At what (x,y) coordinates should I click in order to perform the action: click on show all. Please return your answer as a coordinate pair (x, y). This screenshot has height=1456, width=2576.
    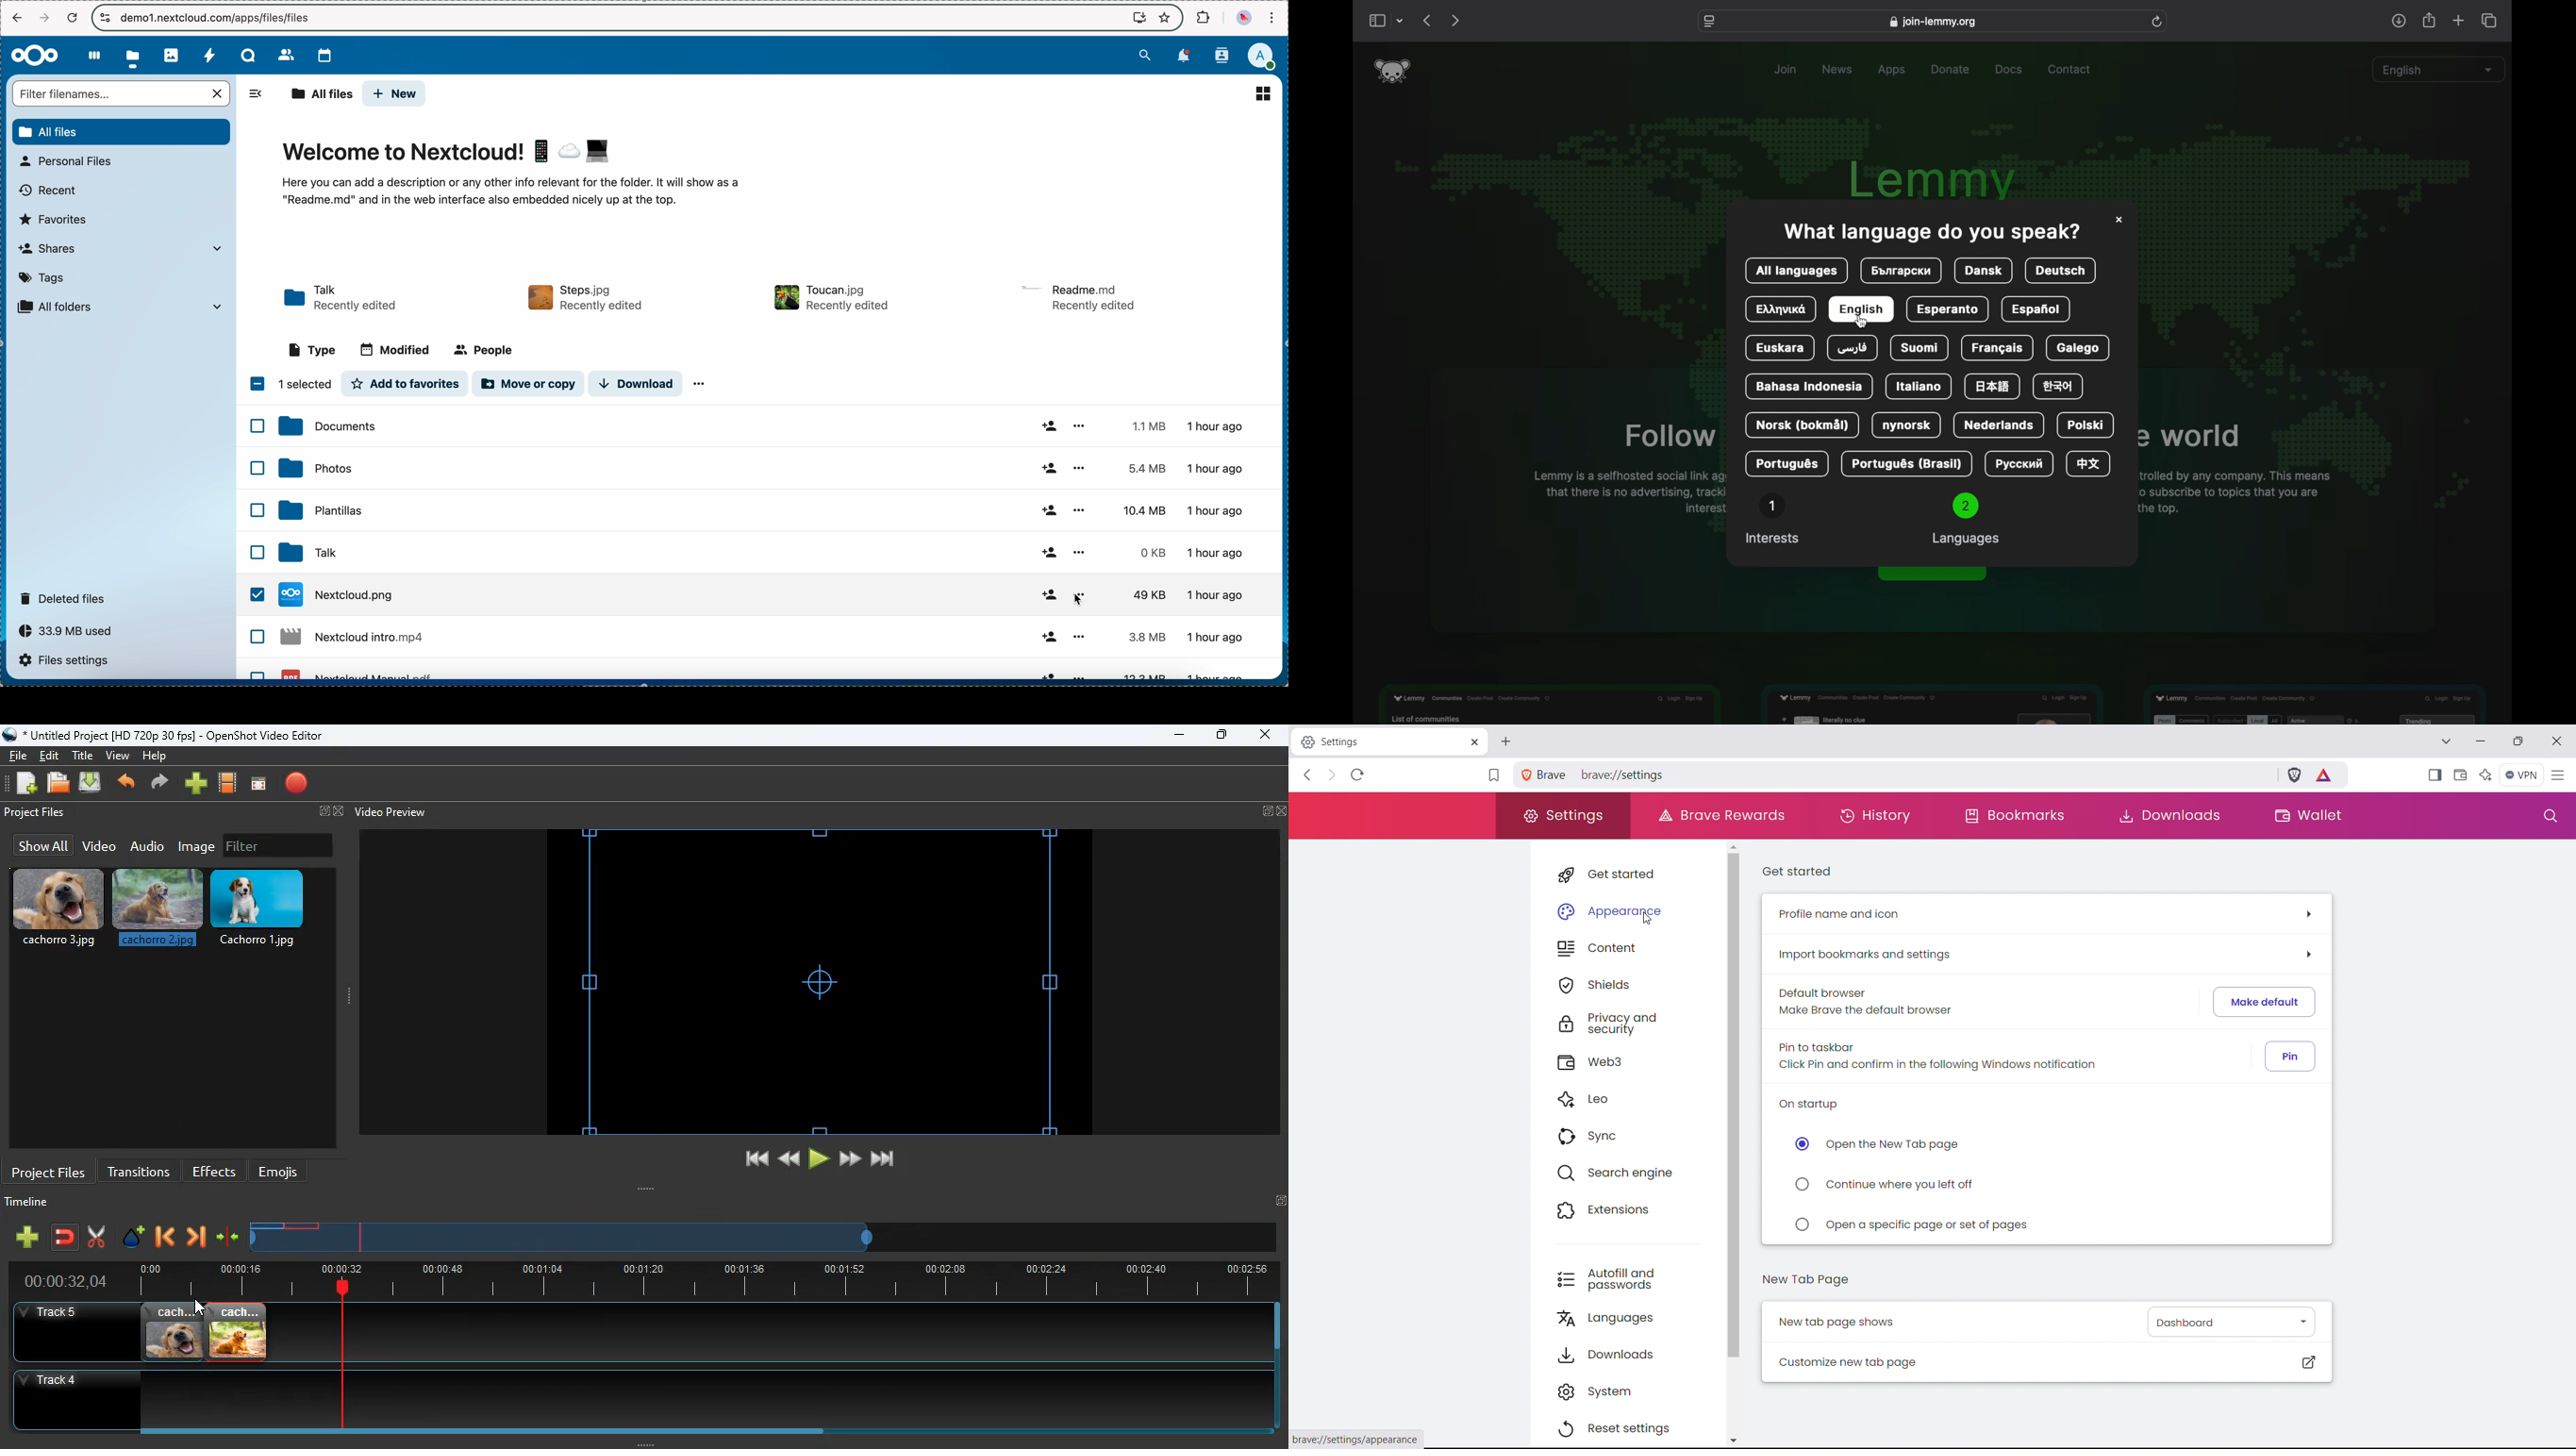
    Looking at the image, I should click on (41, 845).